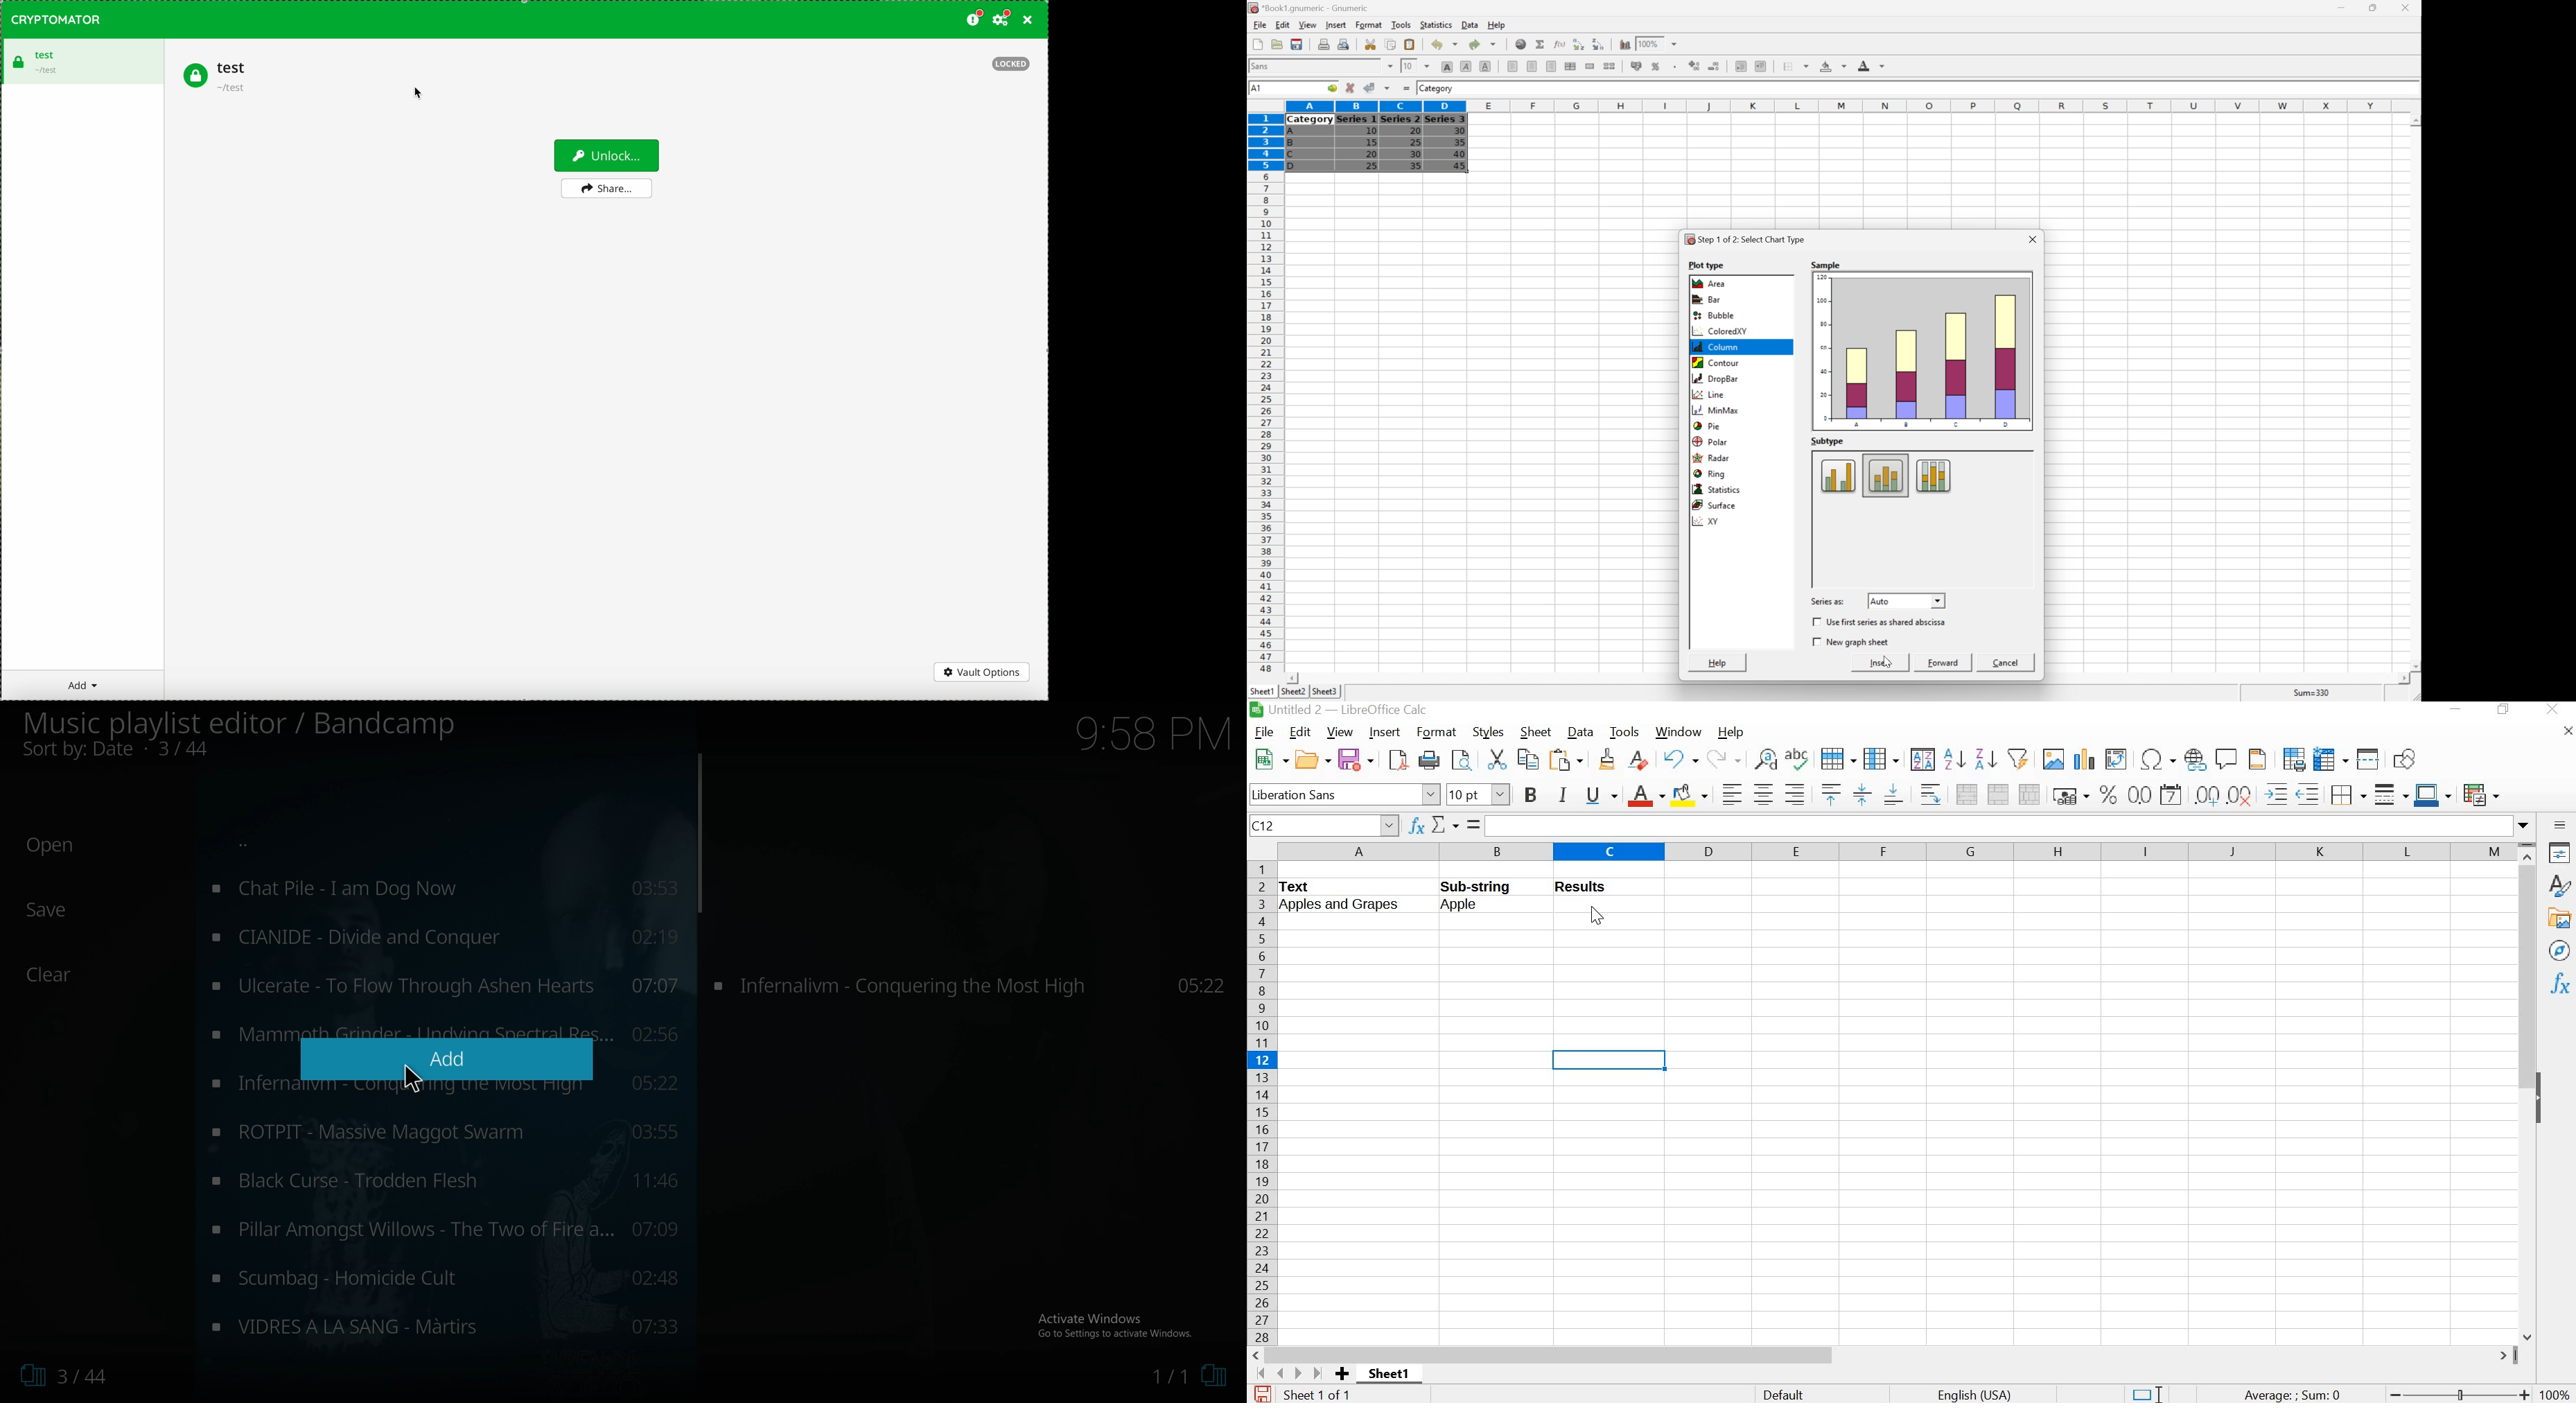  I want to click on 05:22, so click(652, 1081).